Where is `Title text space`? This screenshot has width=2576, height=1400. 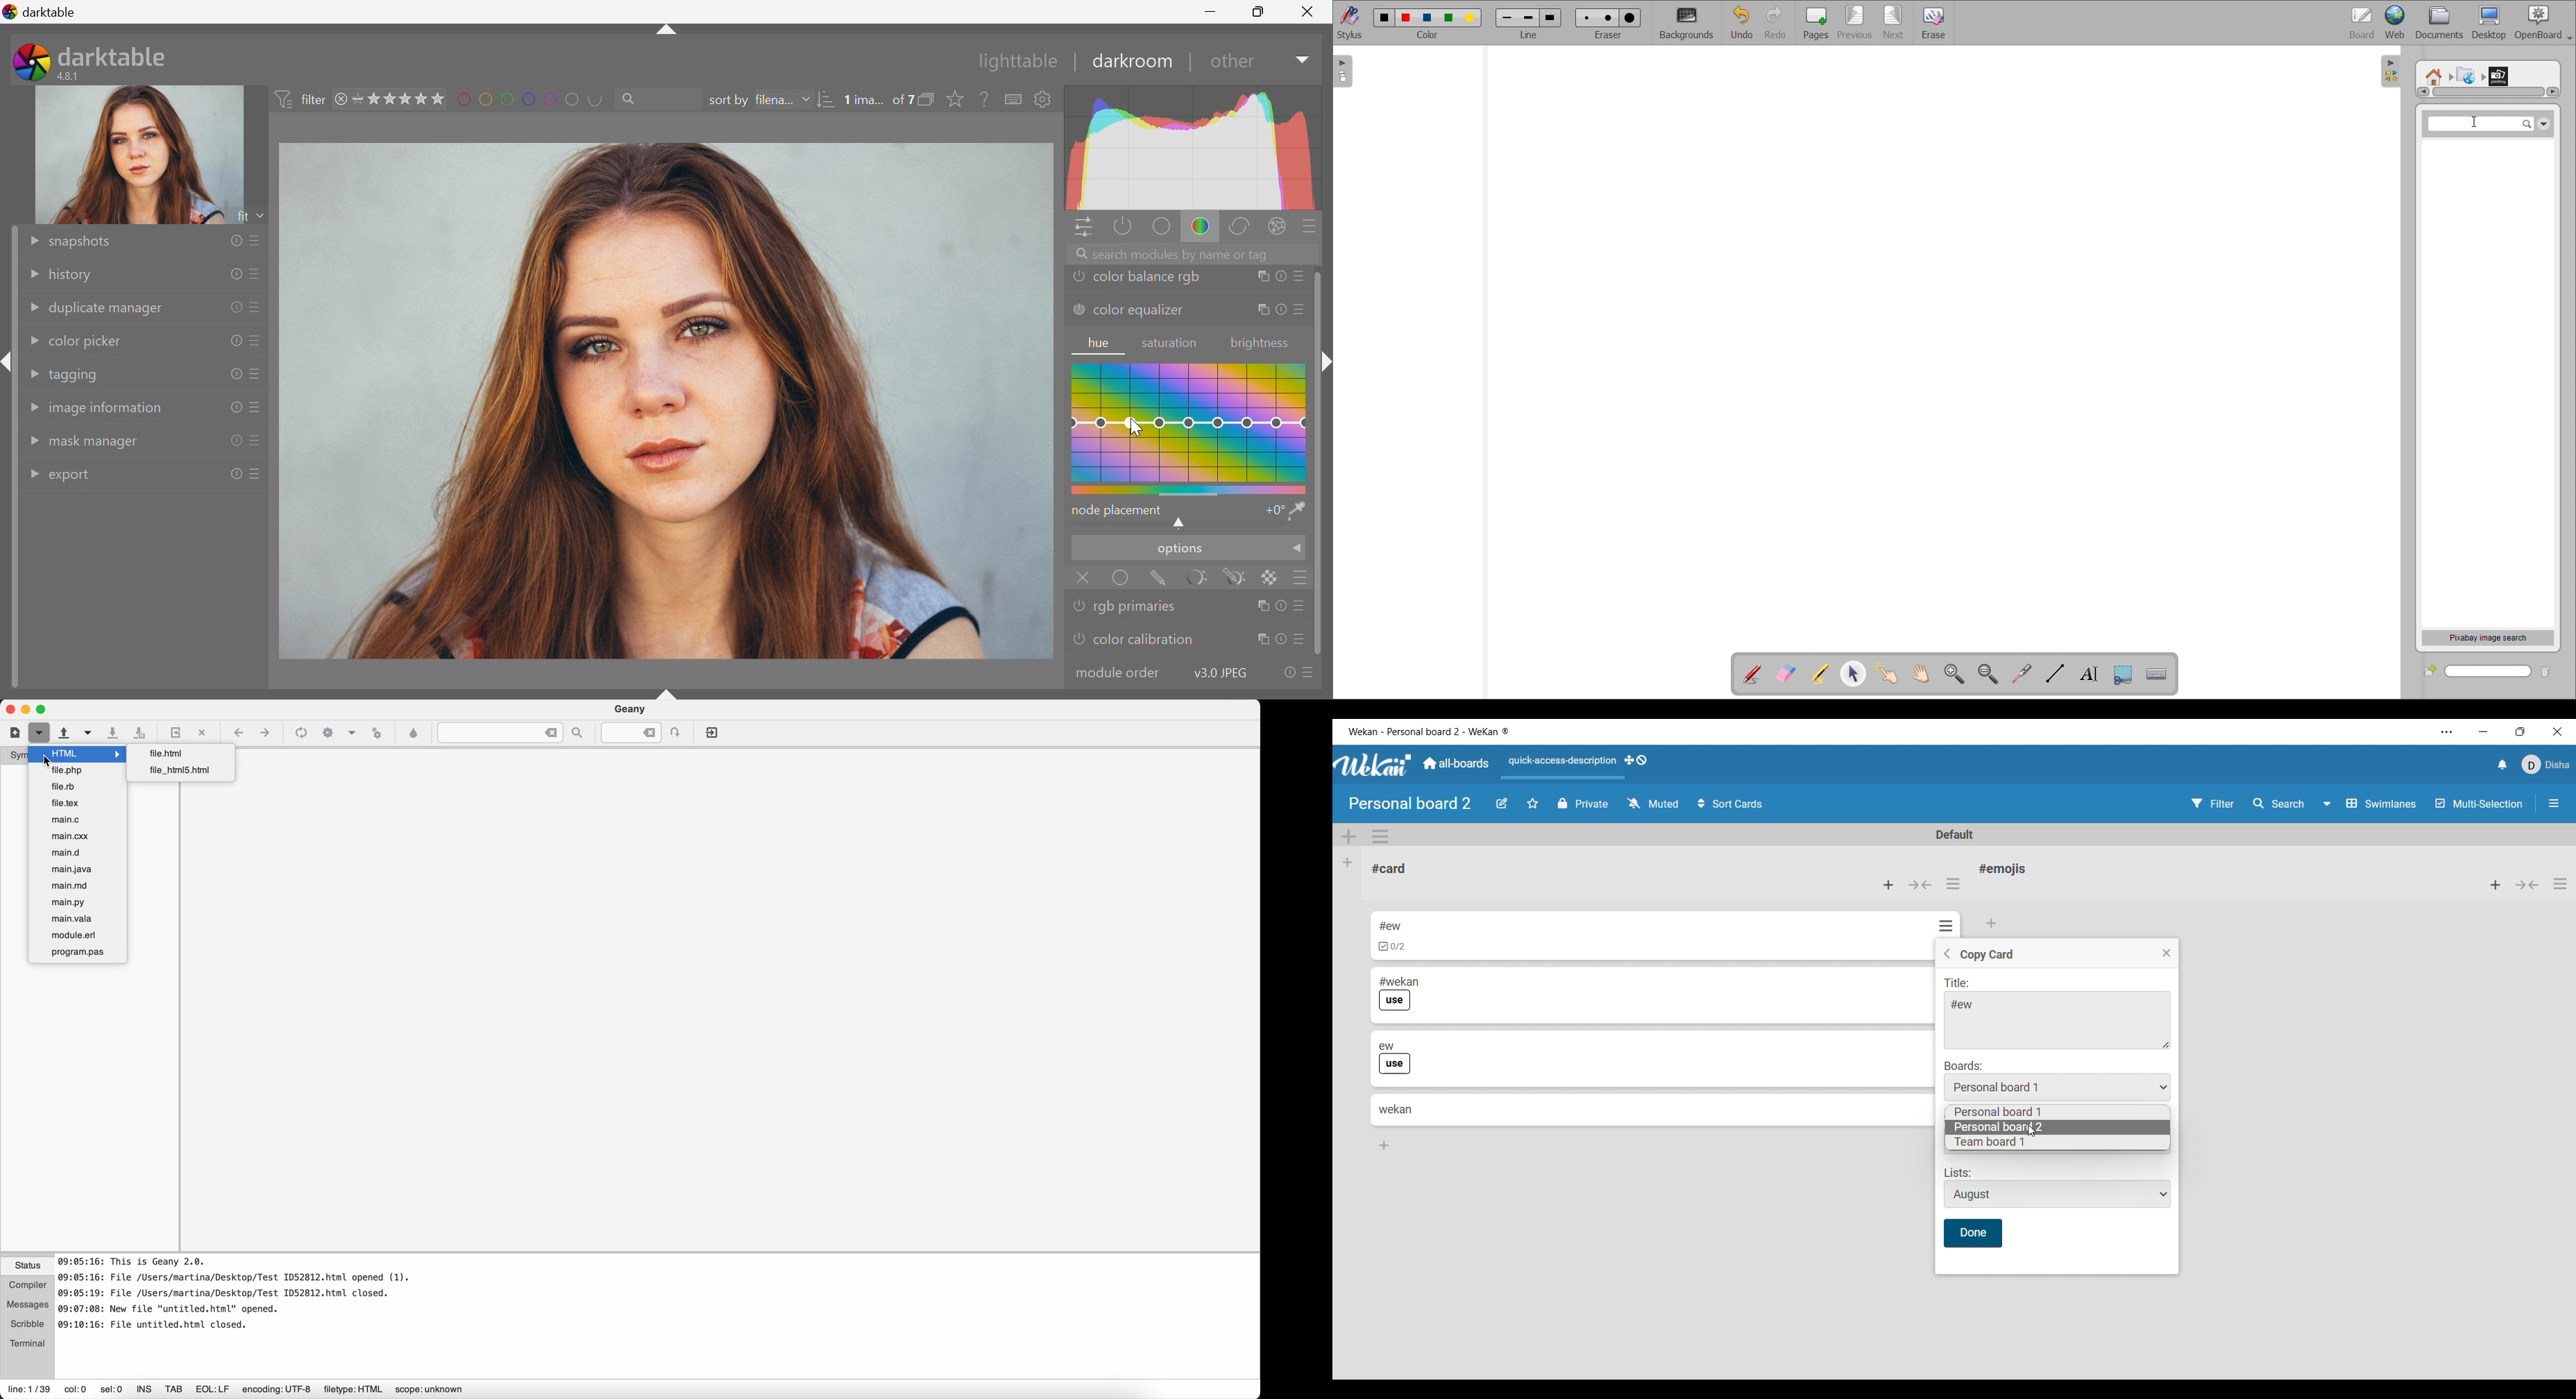 Title text space is located at coordinates (2051, 1021).